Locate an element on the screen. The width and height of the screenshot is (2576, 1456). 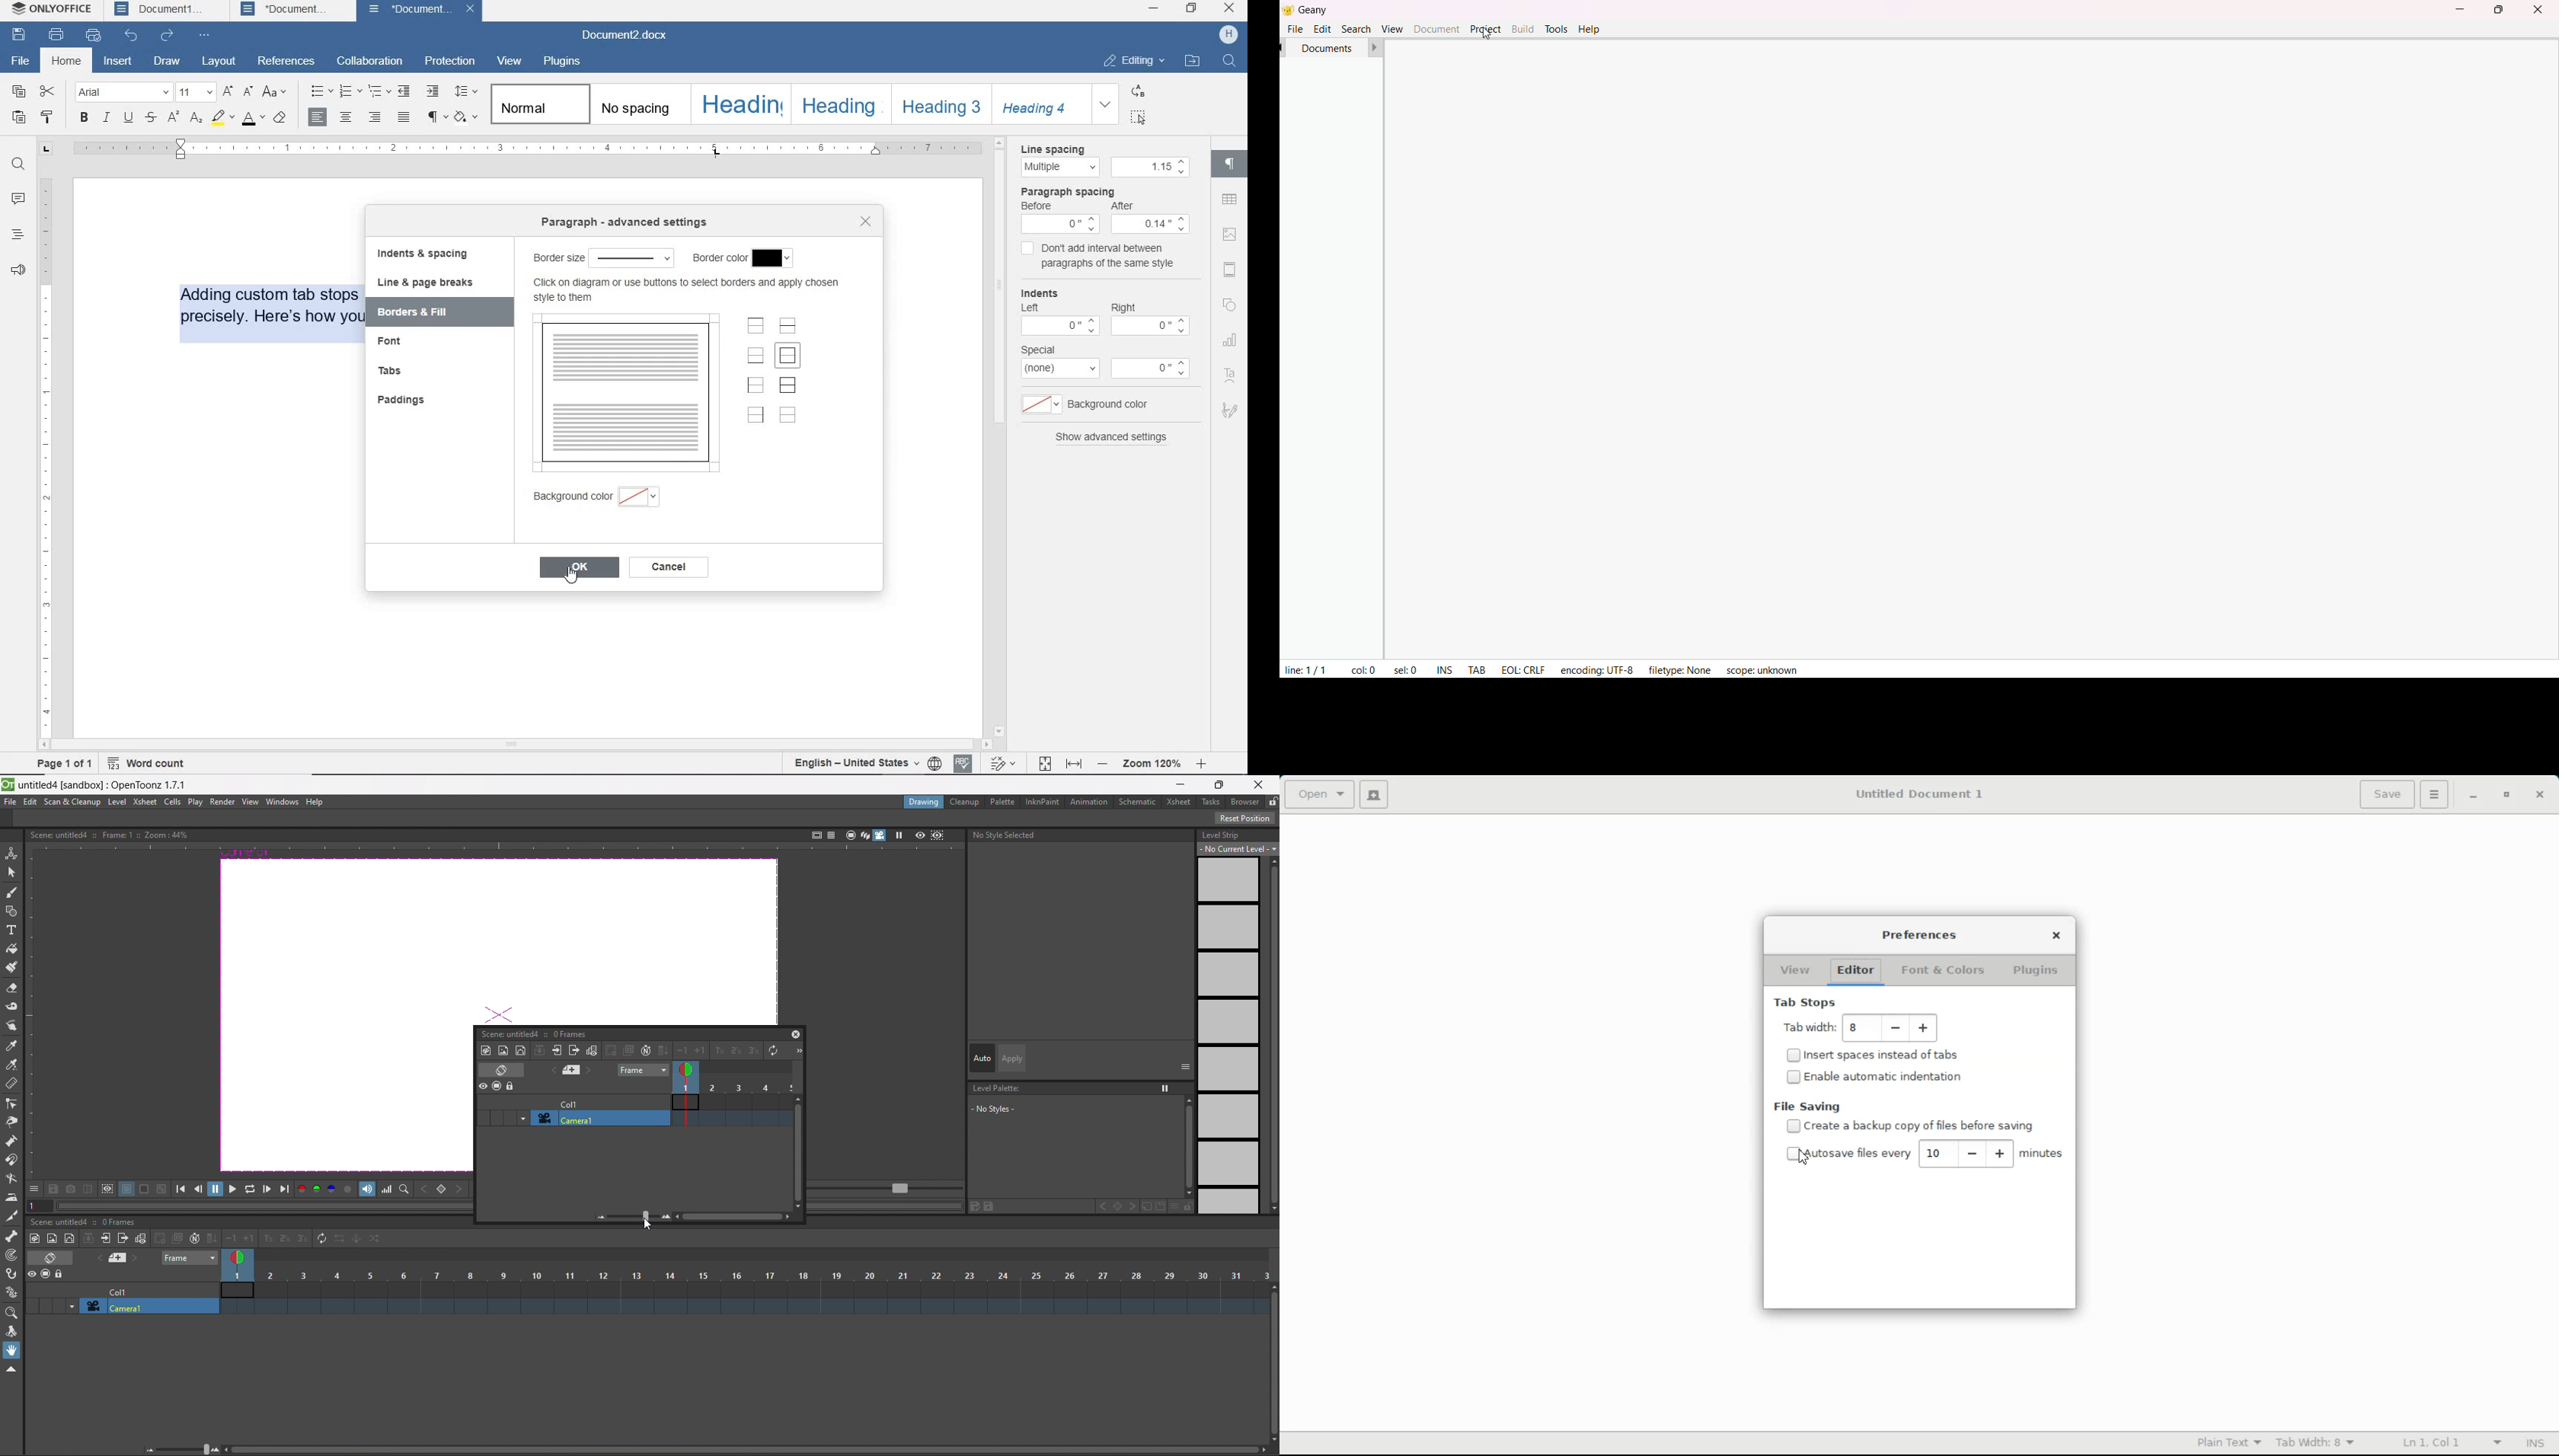
apply is located at coordinates (1012, 1058).